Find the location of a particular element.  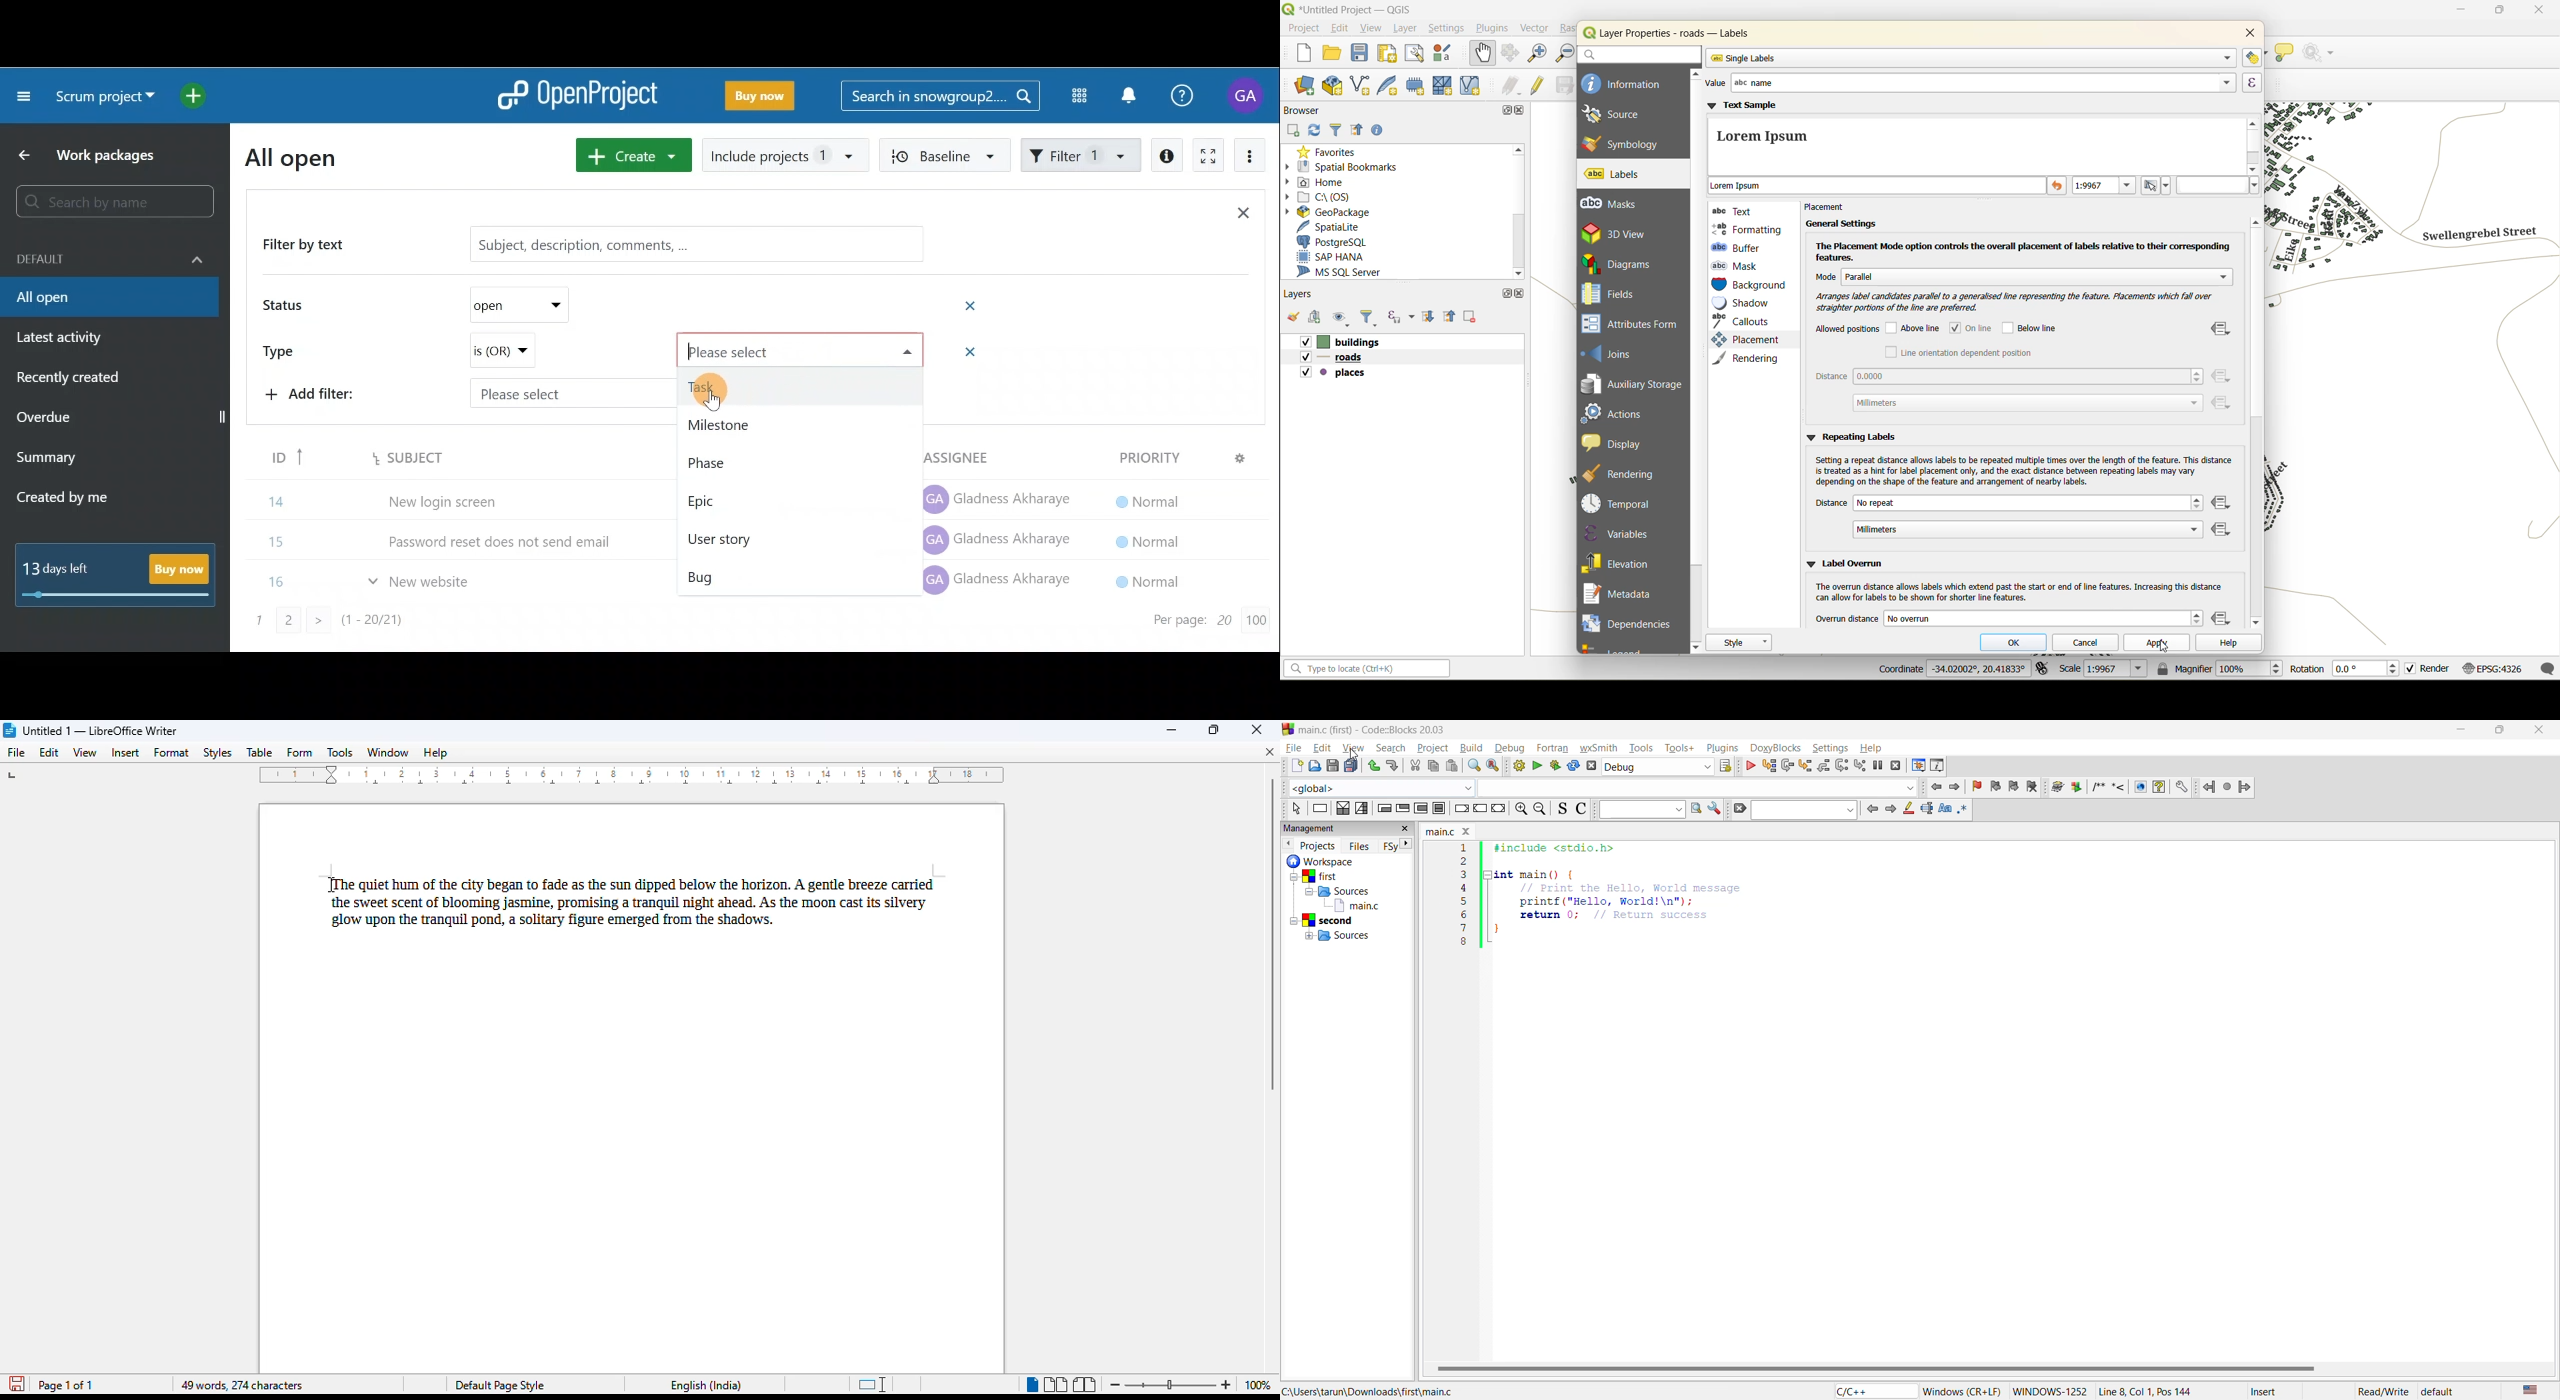

manage map is located at coordinates (1343, 318).